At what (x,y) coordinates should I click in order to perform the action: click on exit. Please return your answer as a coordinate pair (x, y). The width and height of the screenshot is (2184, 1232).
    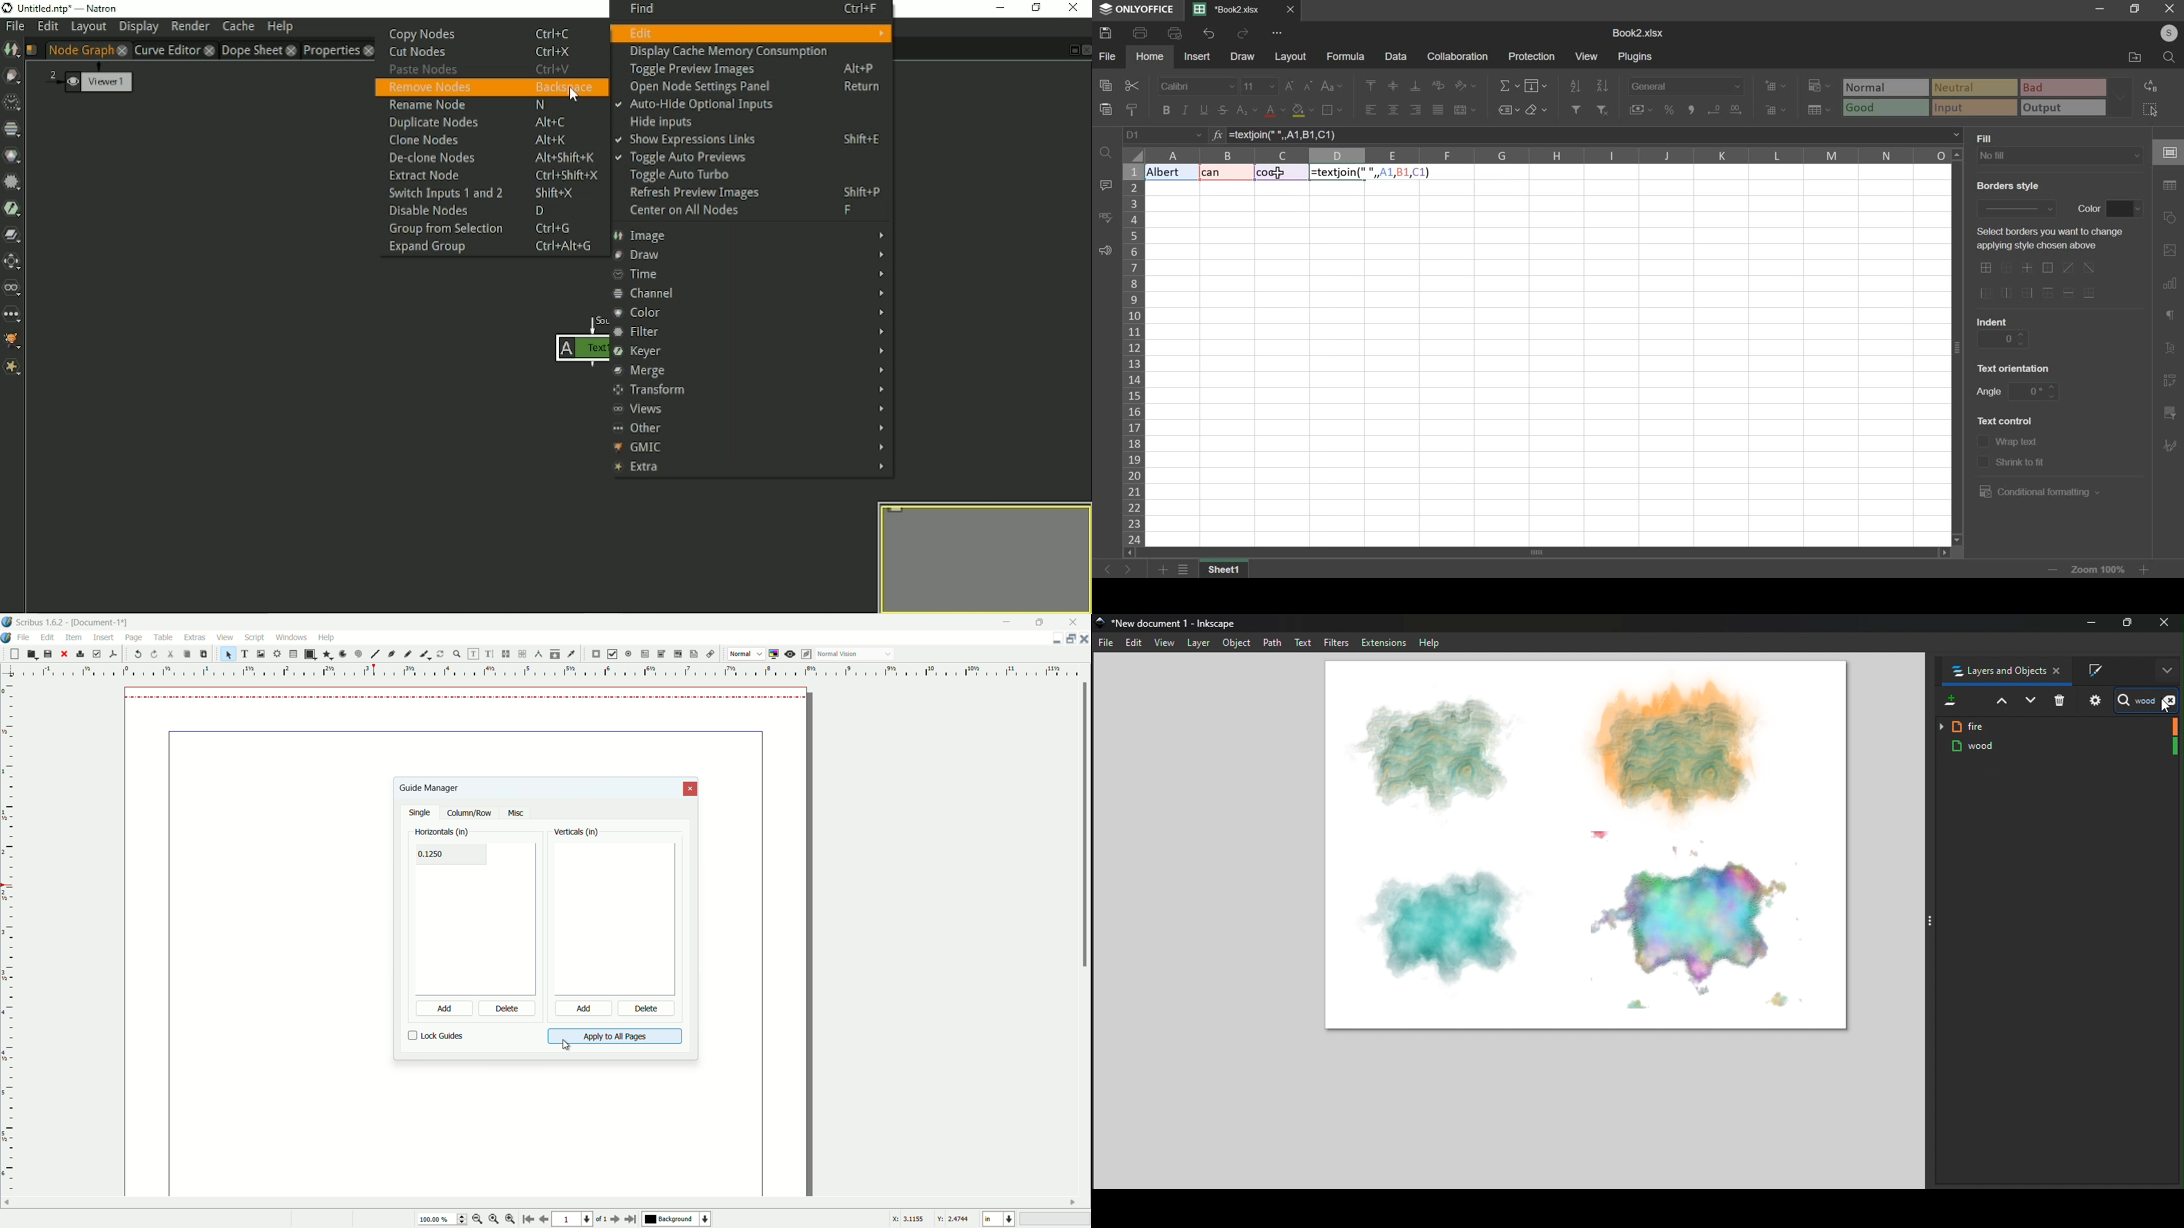
    Looking at the image, I should click on (2169, 9).